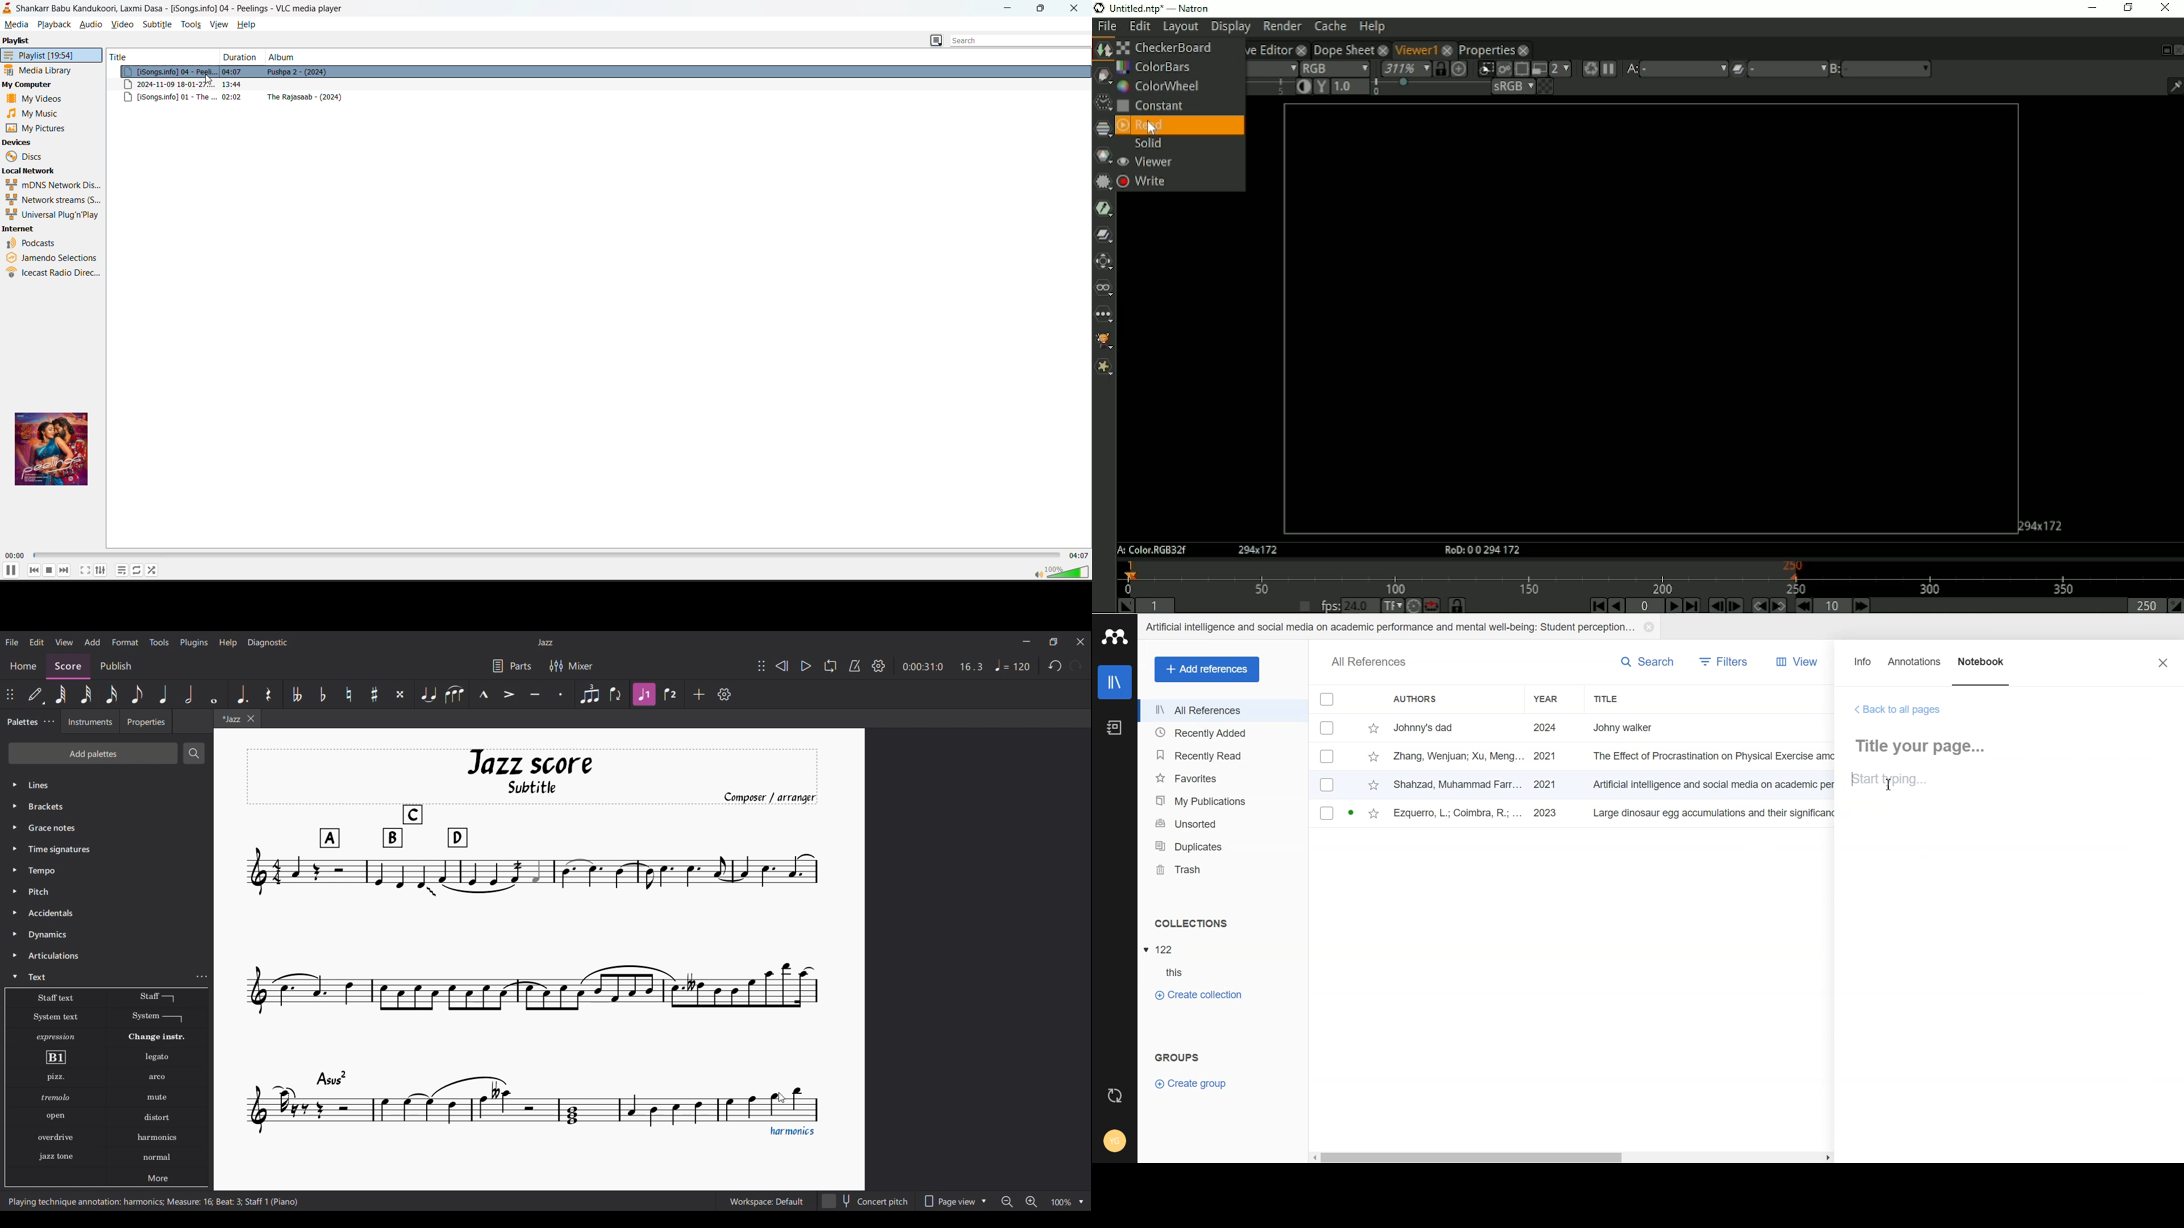 The image size is (2184, 1232). Describe the element at coordinates (34, 158) in the screenshot. I see `discs` at that location.